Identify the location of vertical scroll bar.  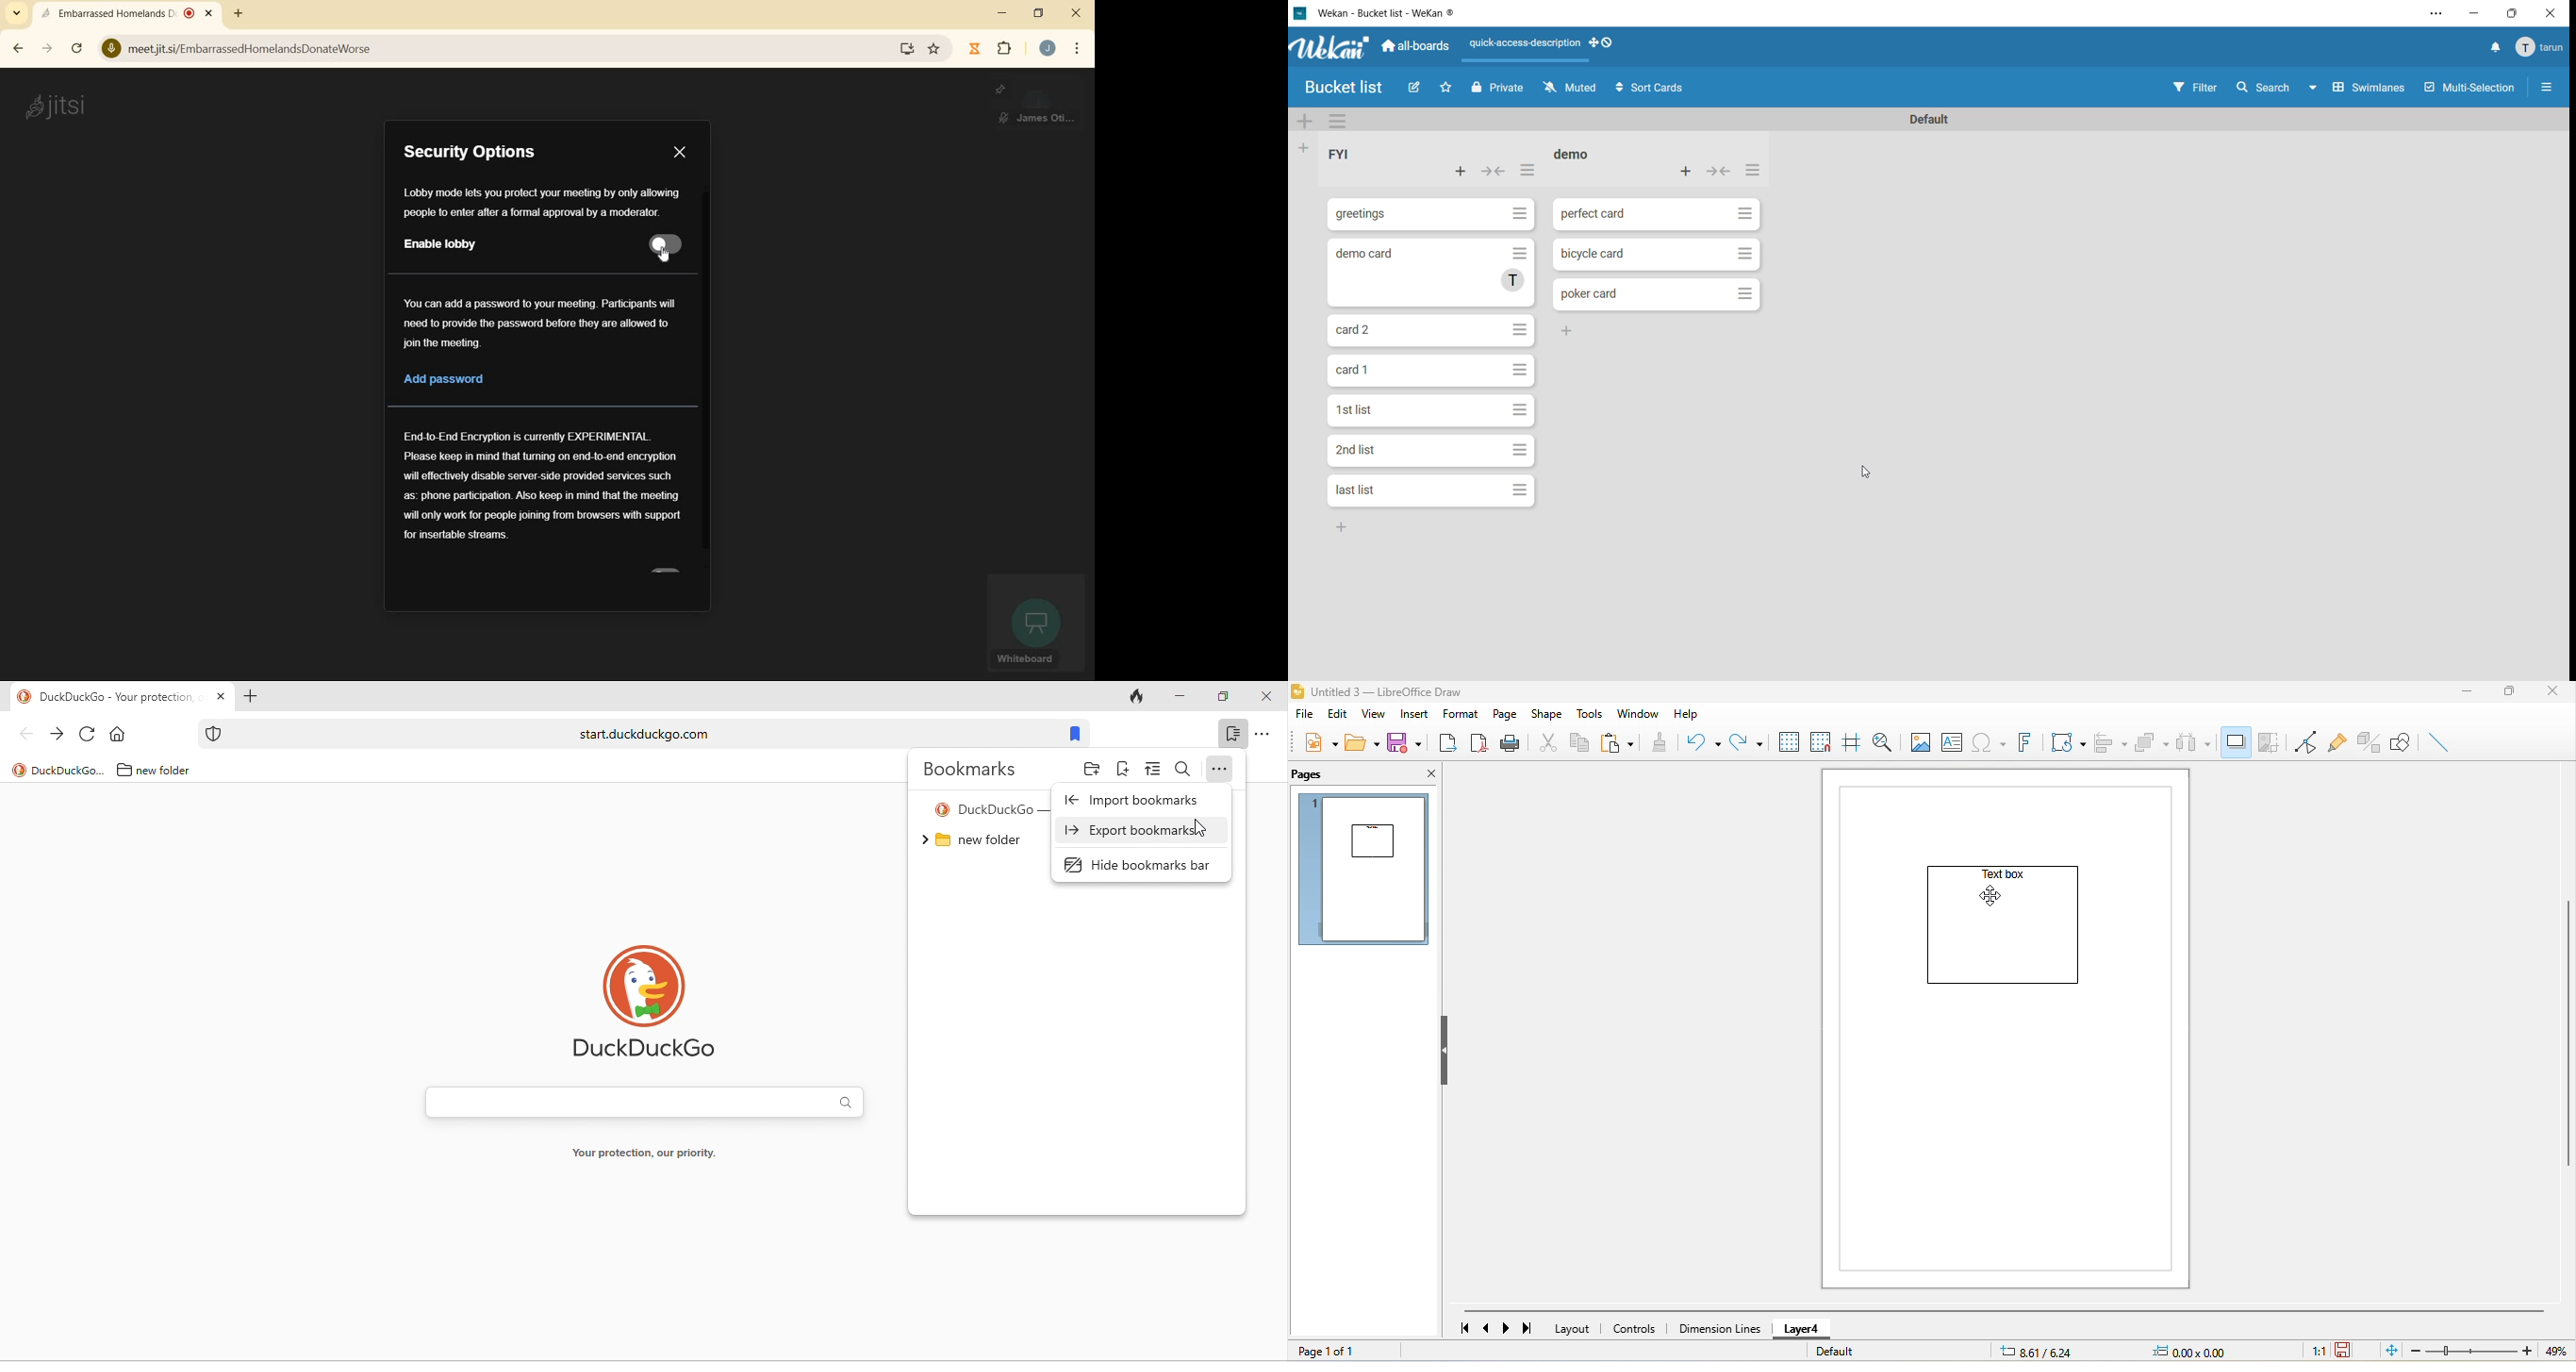
(2568, 1032).